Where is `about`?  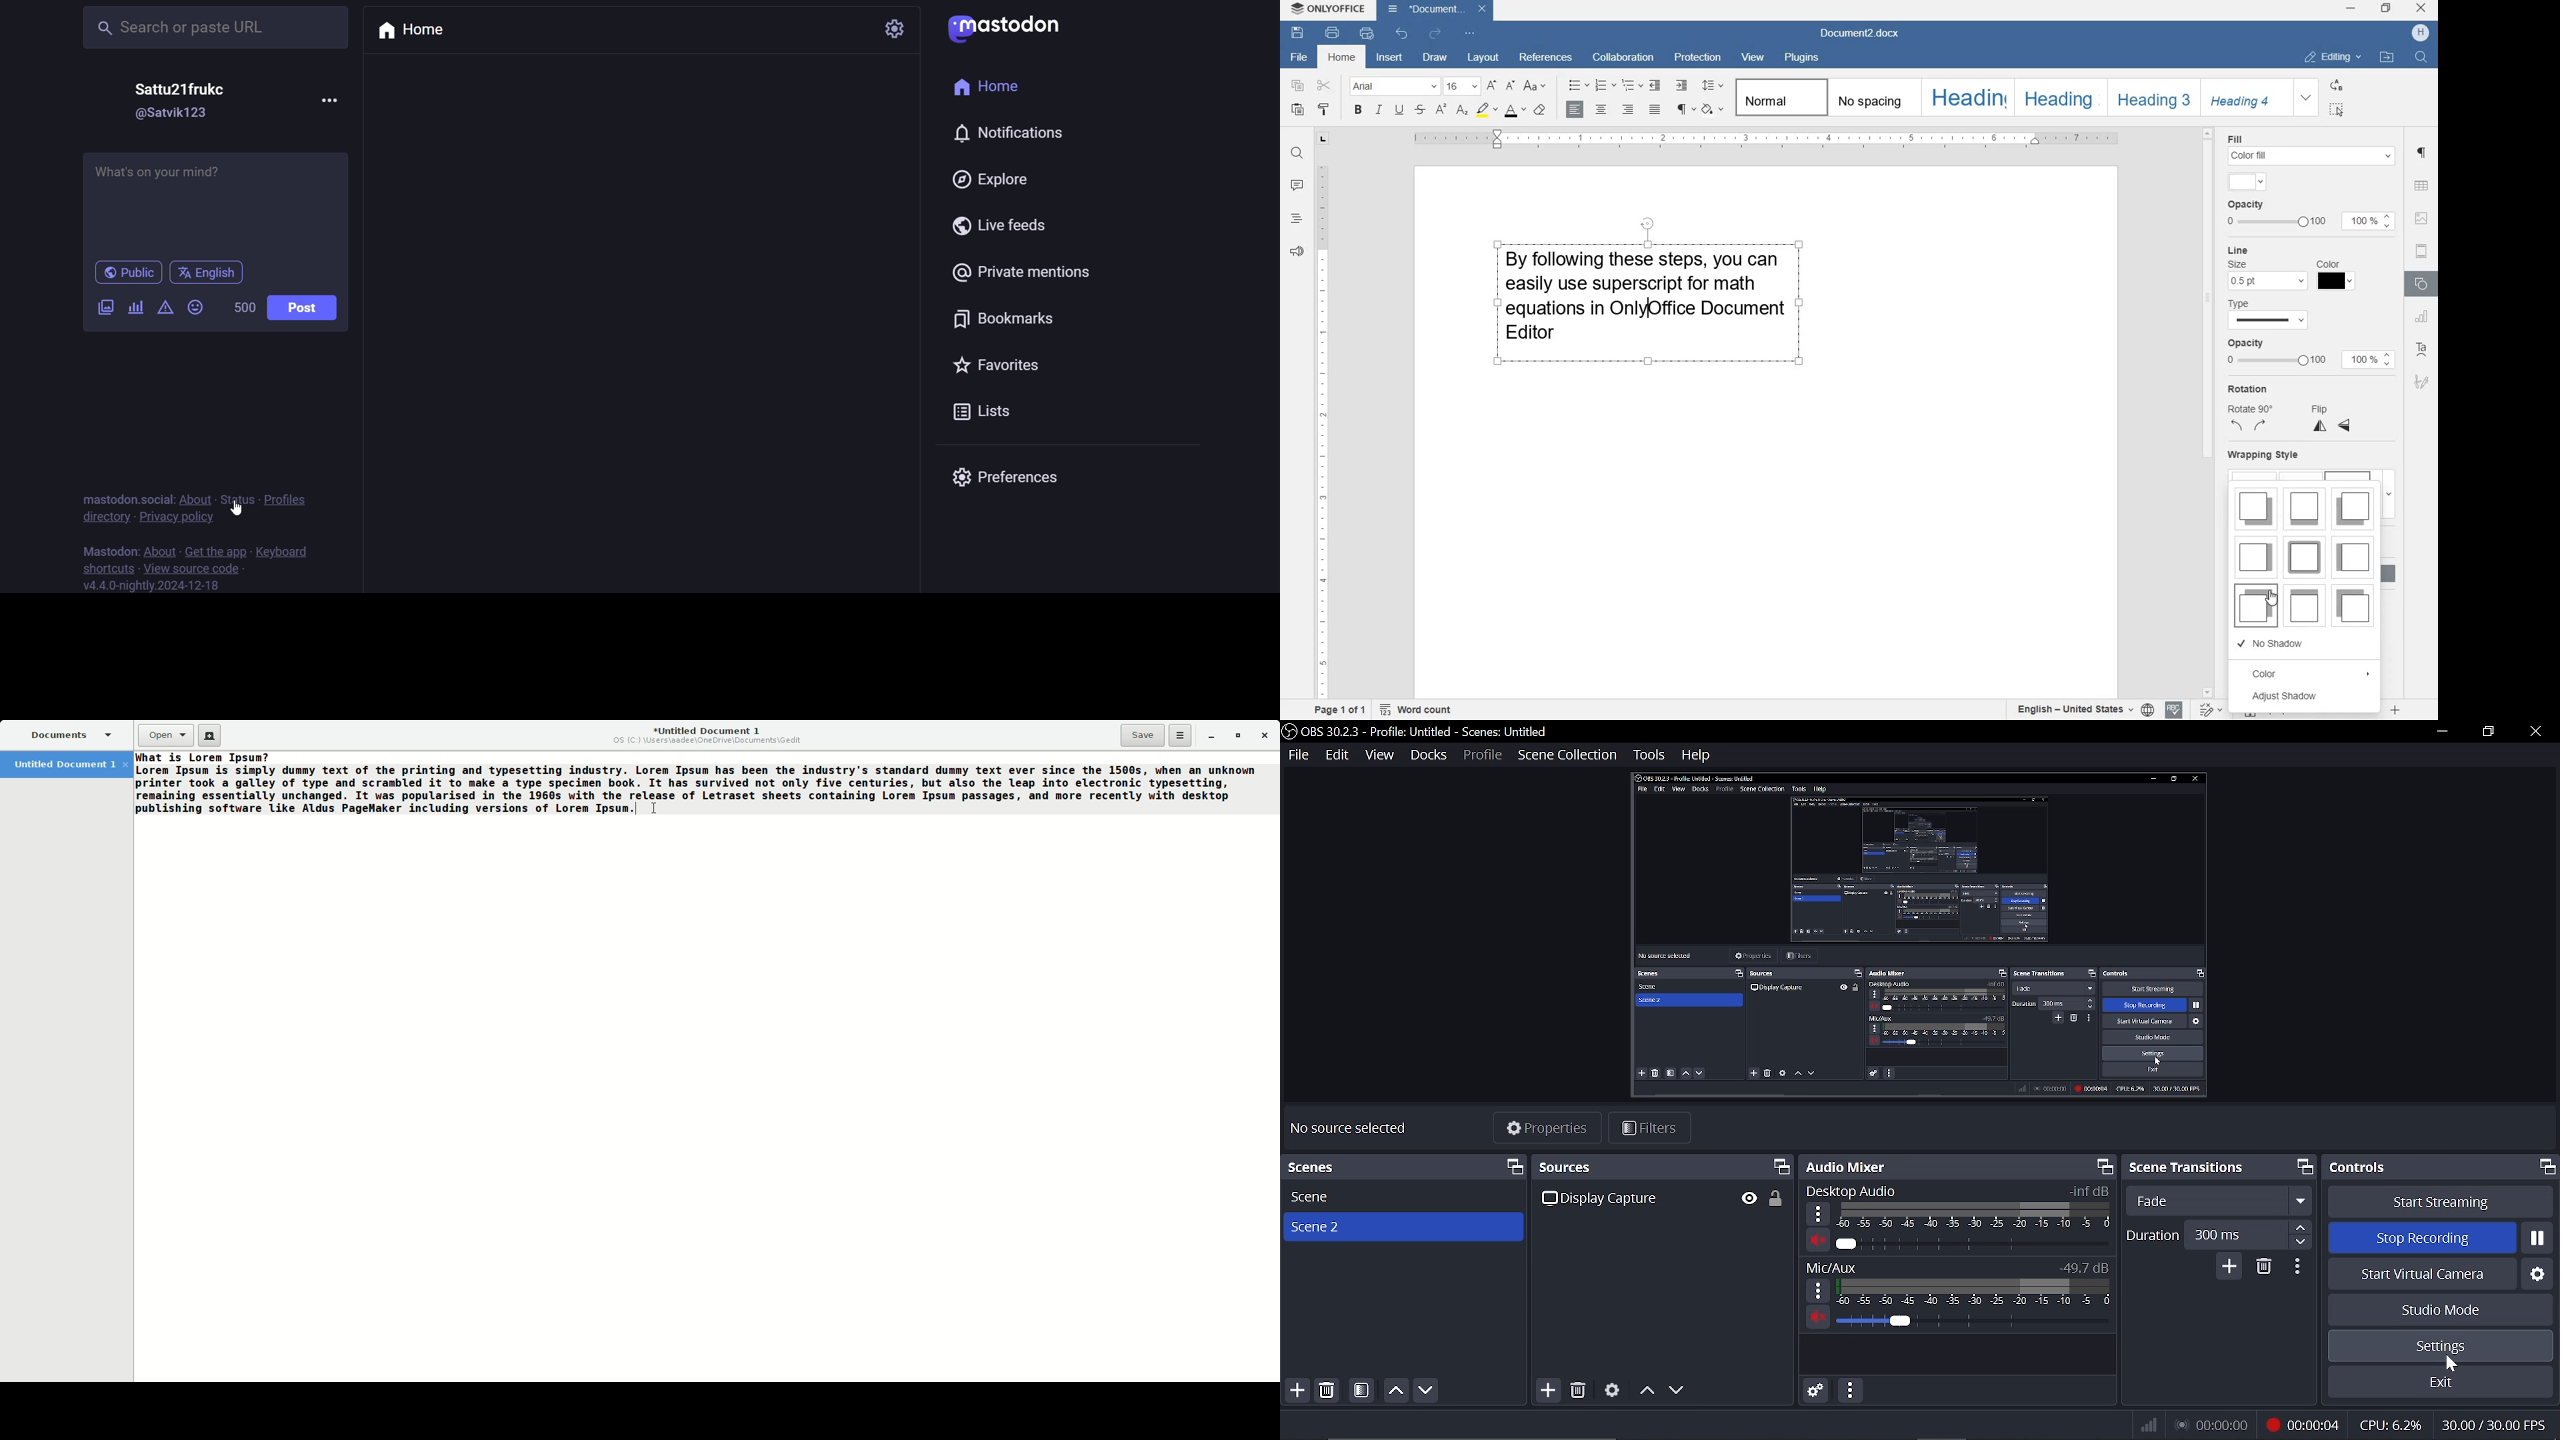
about is located at coordinates (195, 499).